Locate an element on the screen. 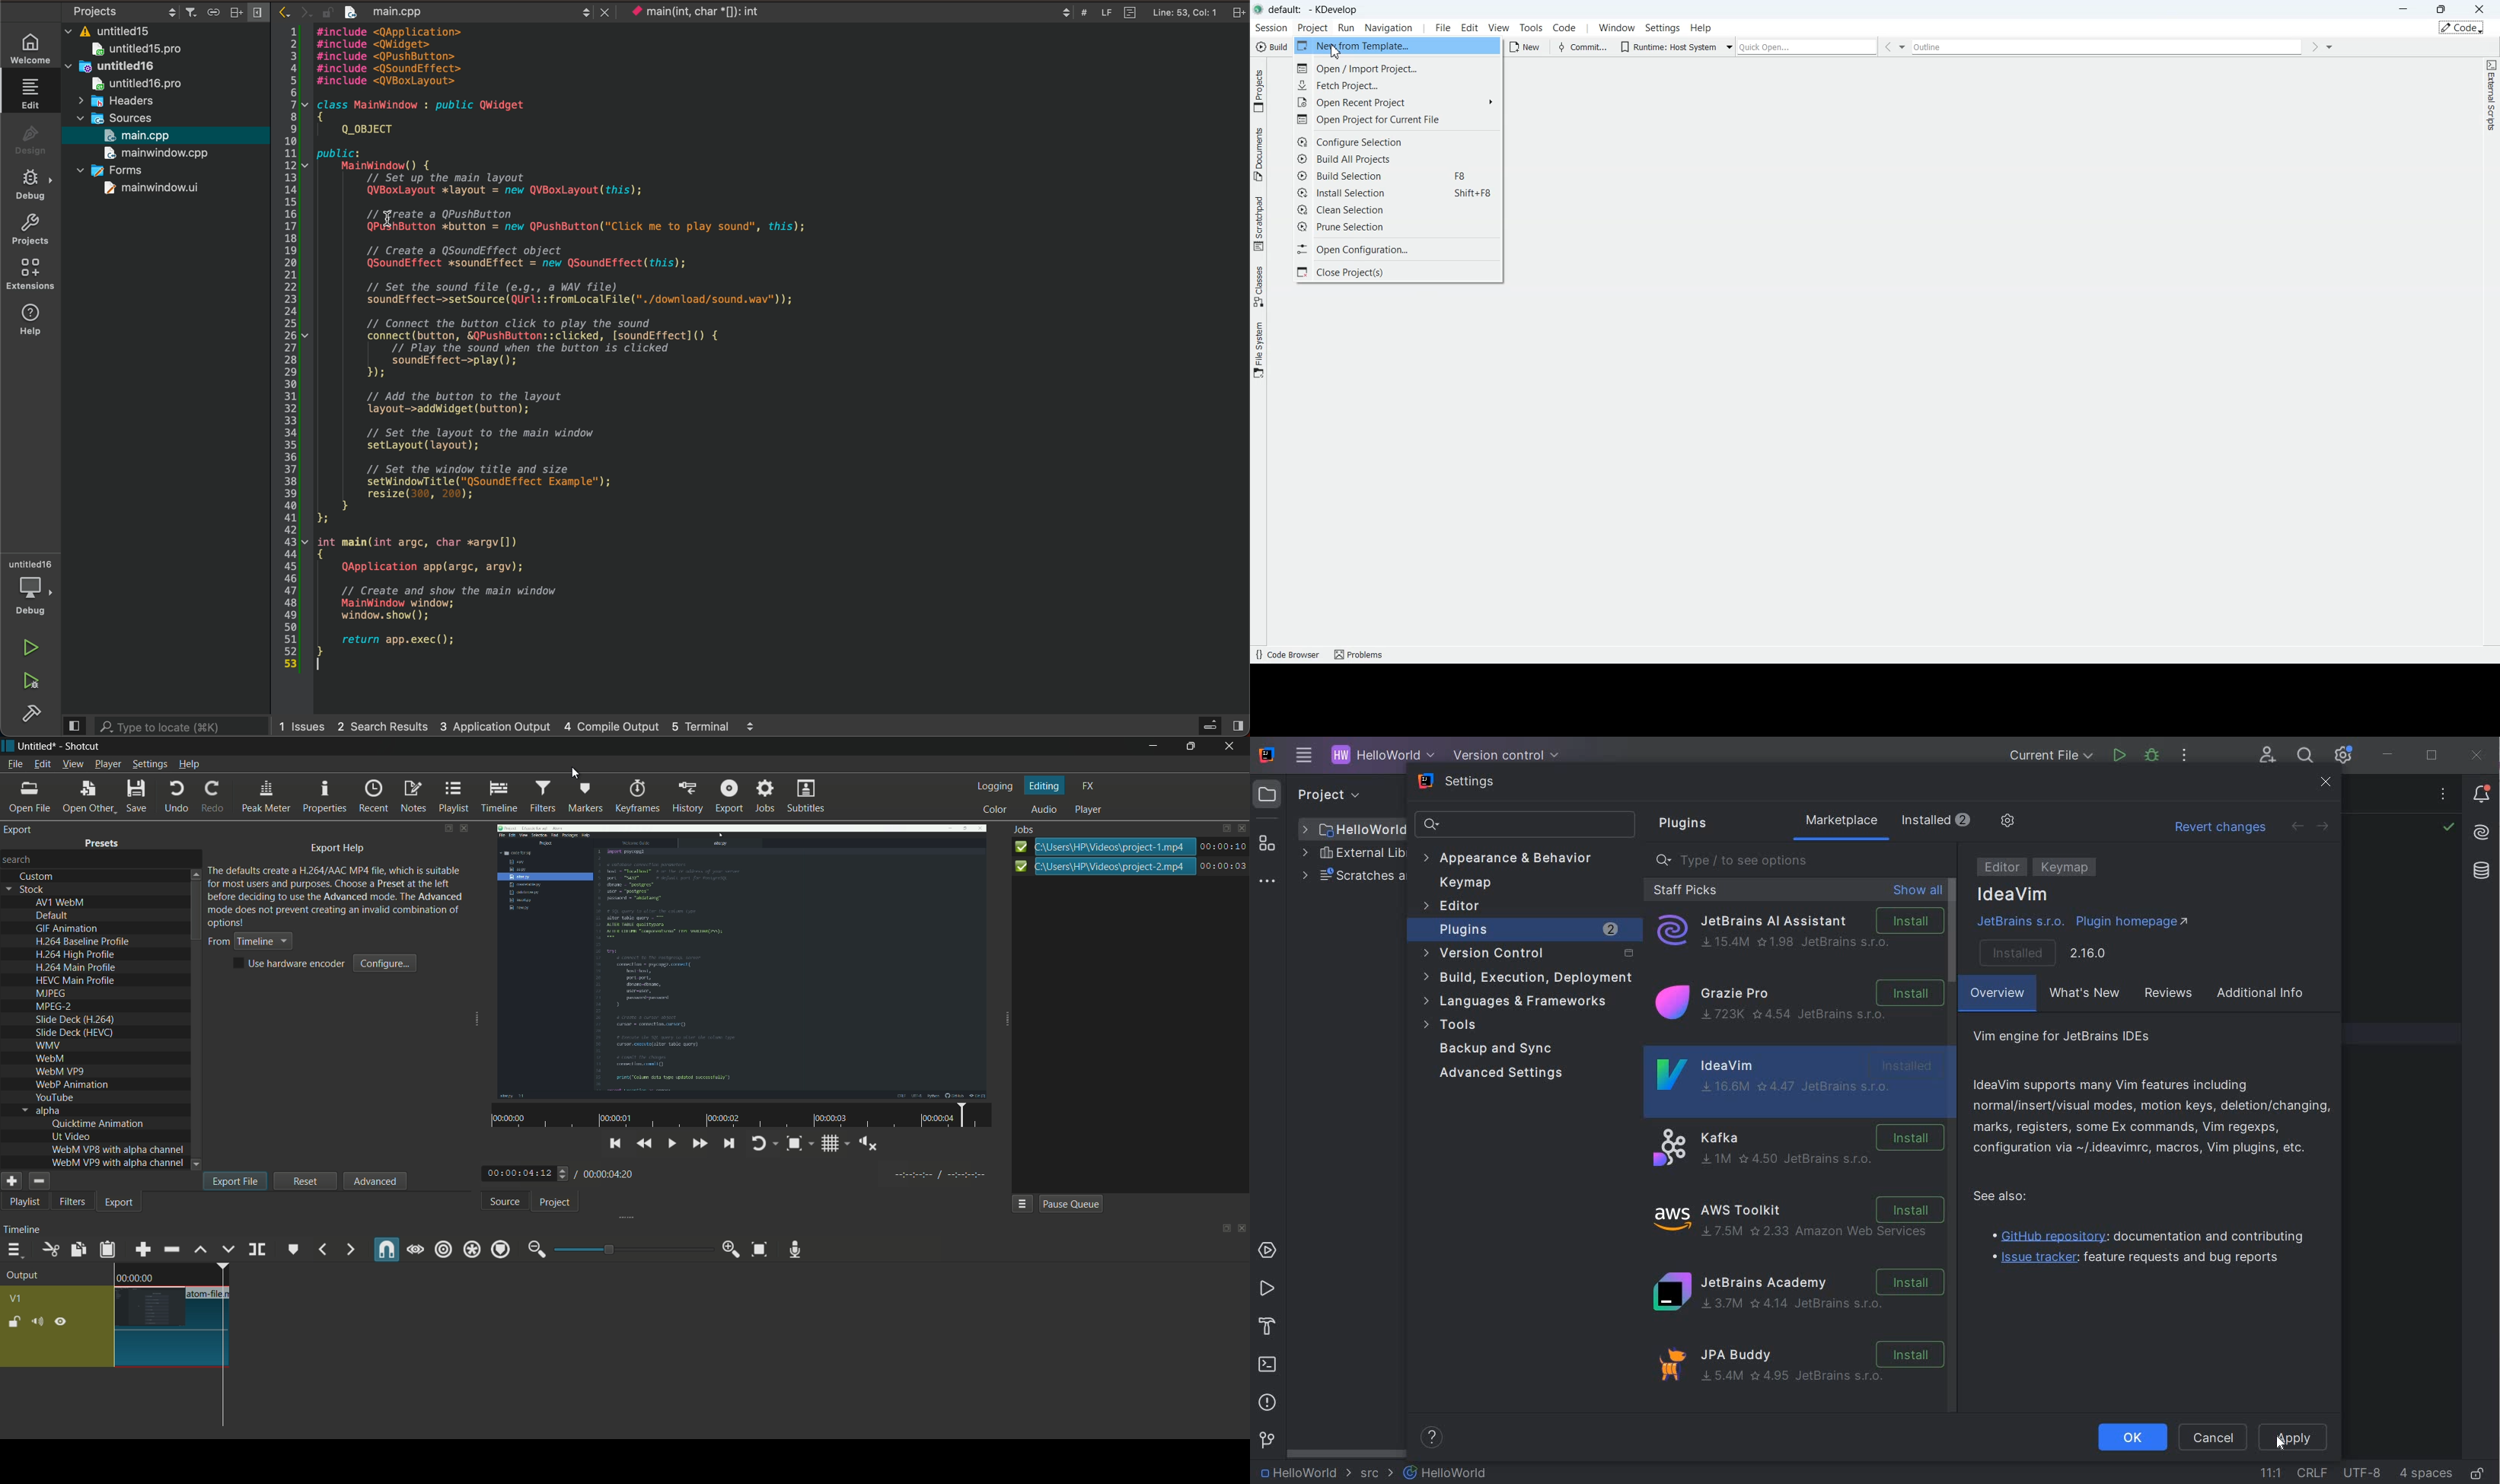  build is located at coordinates (36, 716).